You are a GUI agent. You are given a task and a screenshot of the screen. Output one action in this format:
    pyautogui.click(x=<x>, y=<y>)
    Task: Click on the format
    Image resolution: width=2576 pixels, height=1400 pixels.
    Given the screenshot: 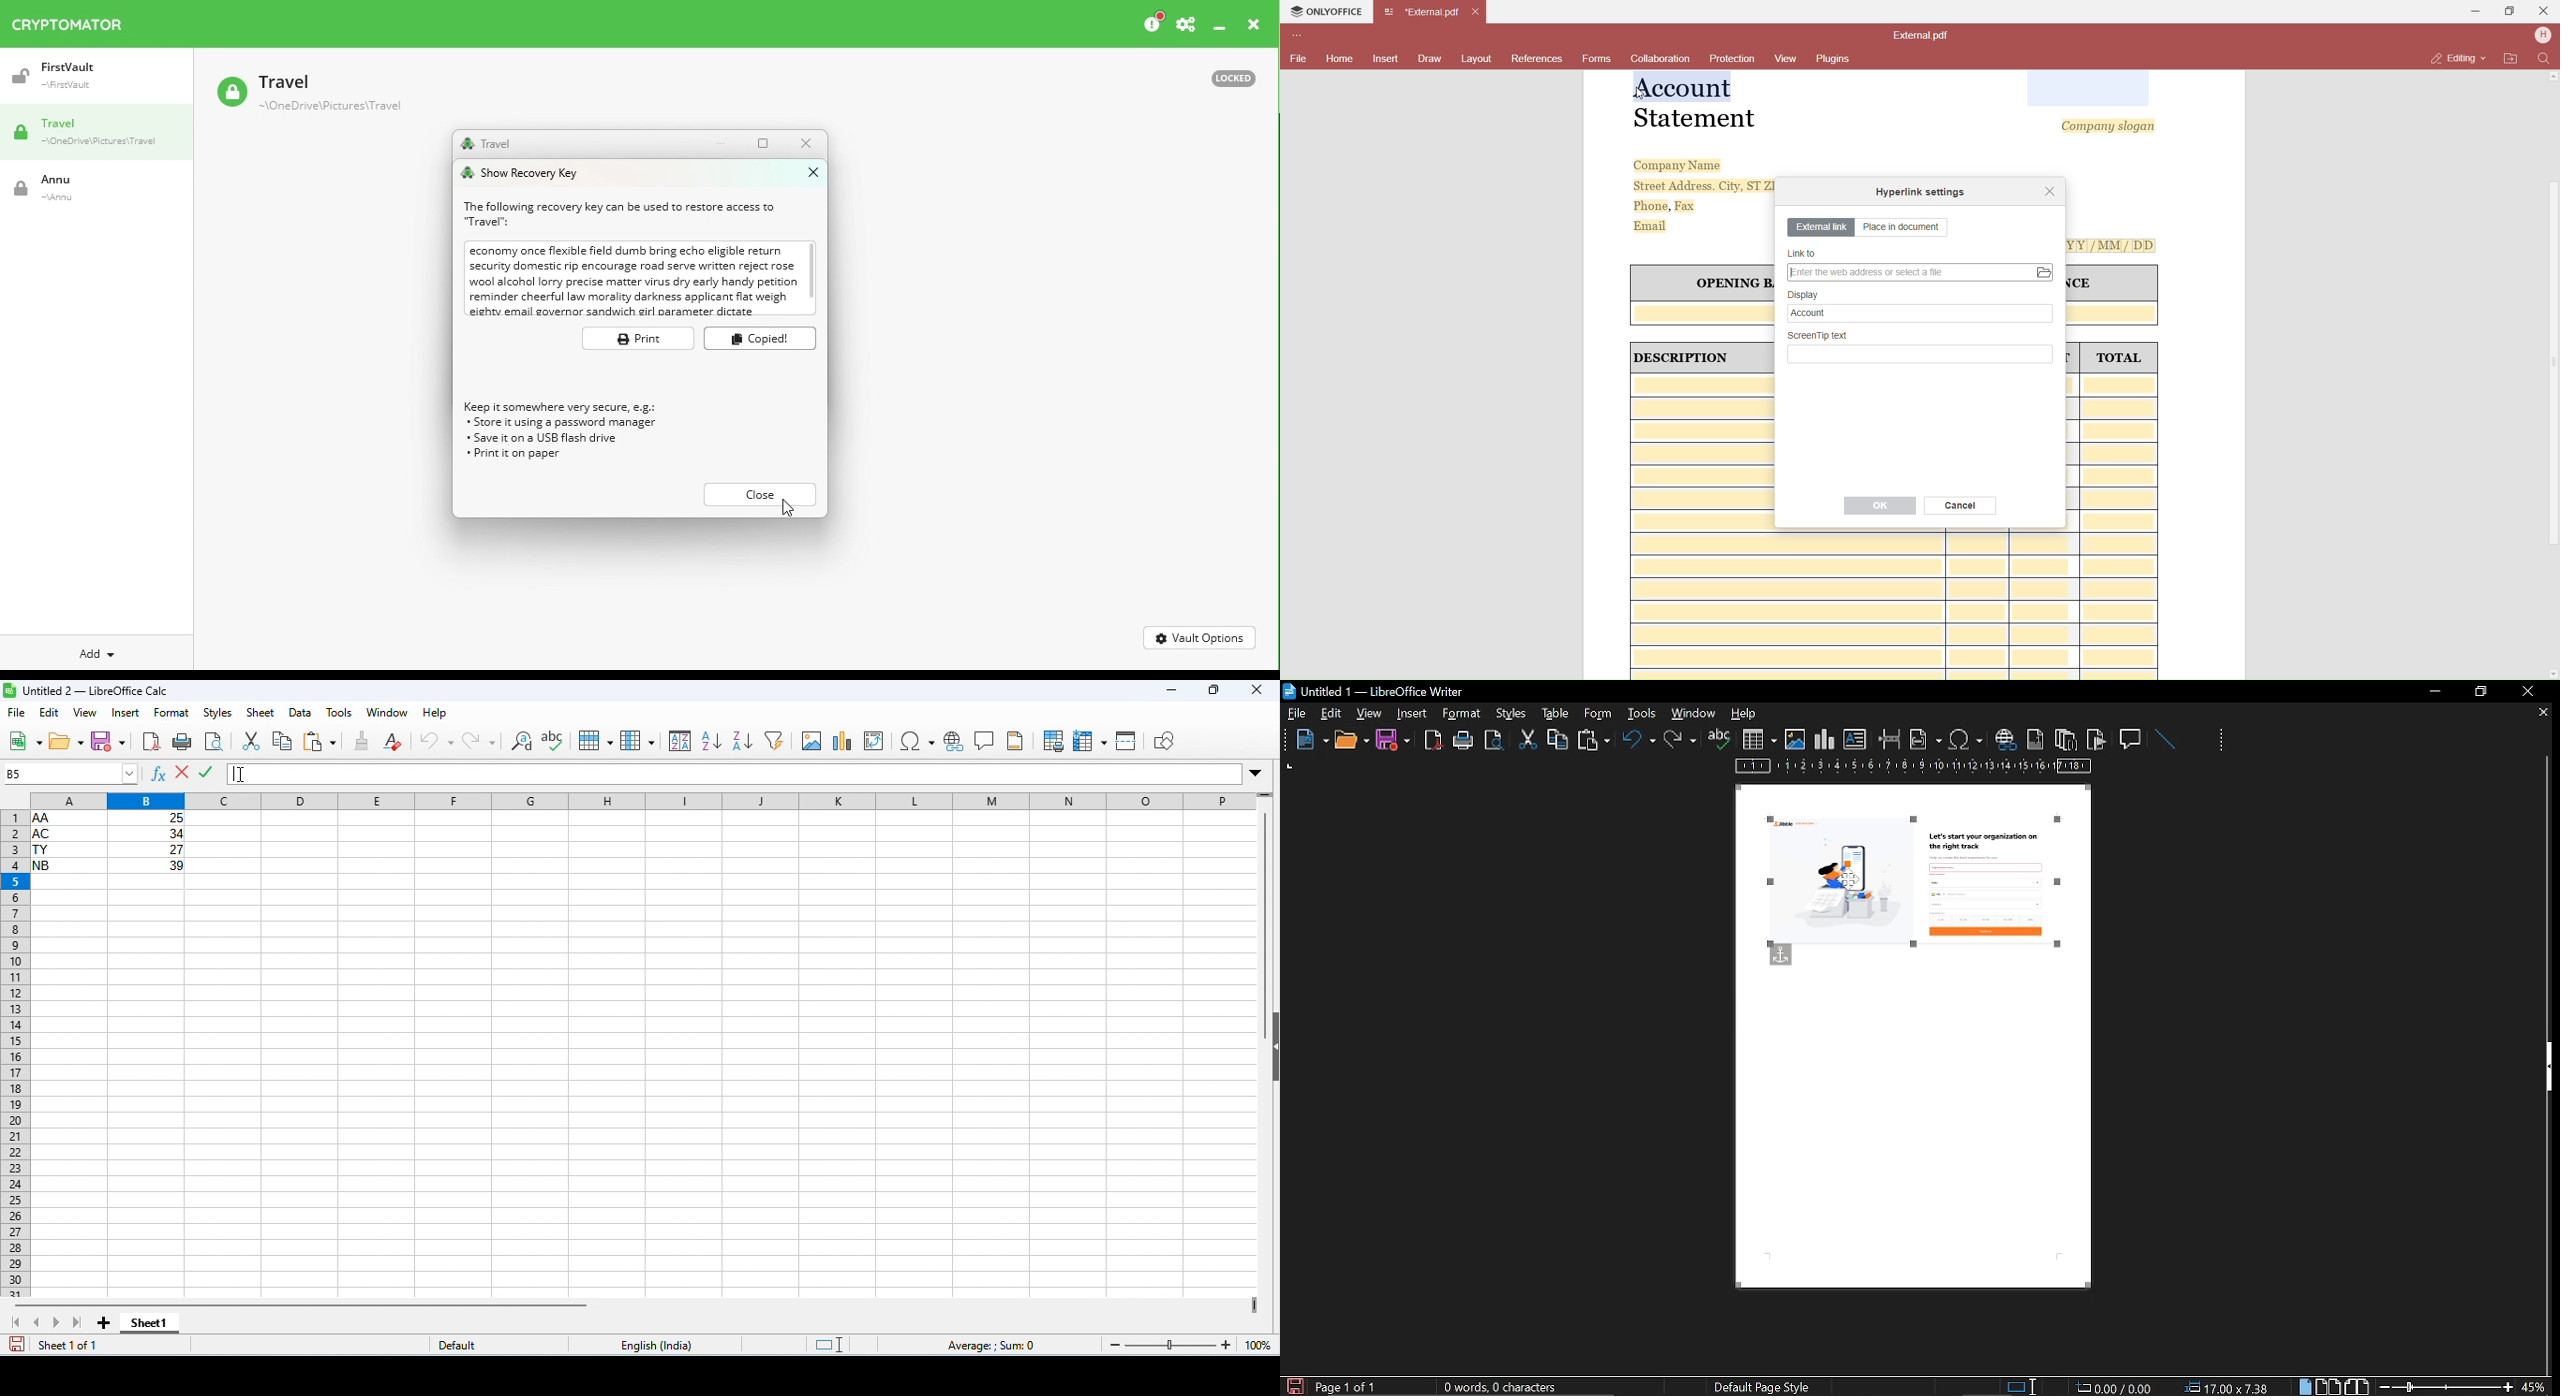 What is the action you would take?
    pyautogui.click(x=1510, y=712)
    